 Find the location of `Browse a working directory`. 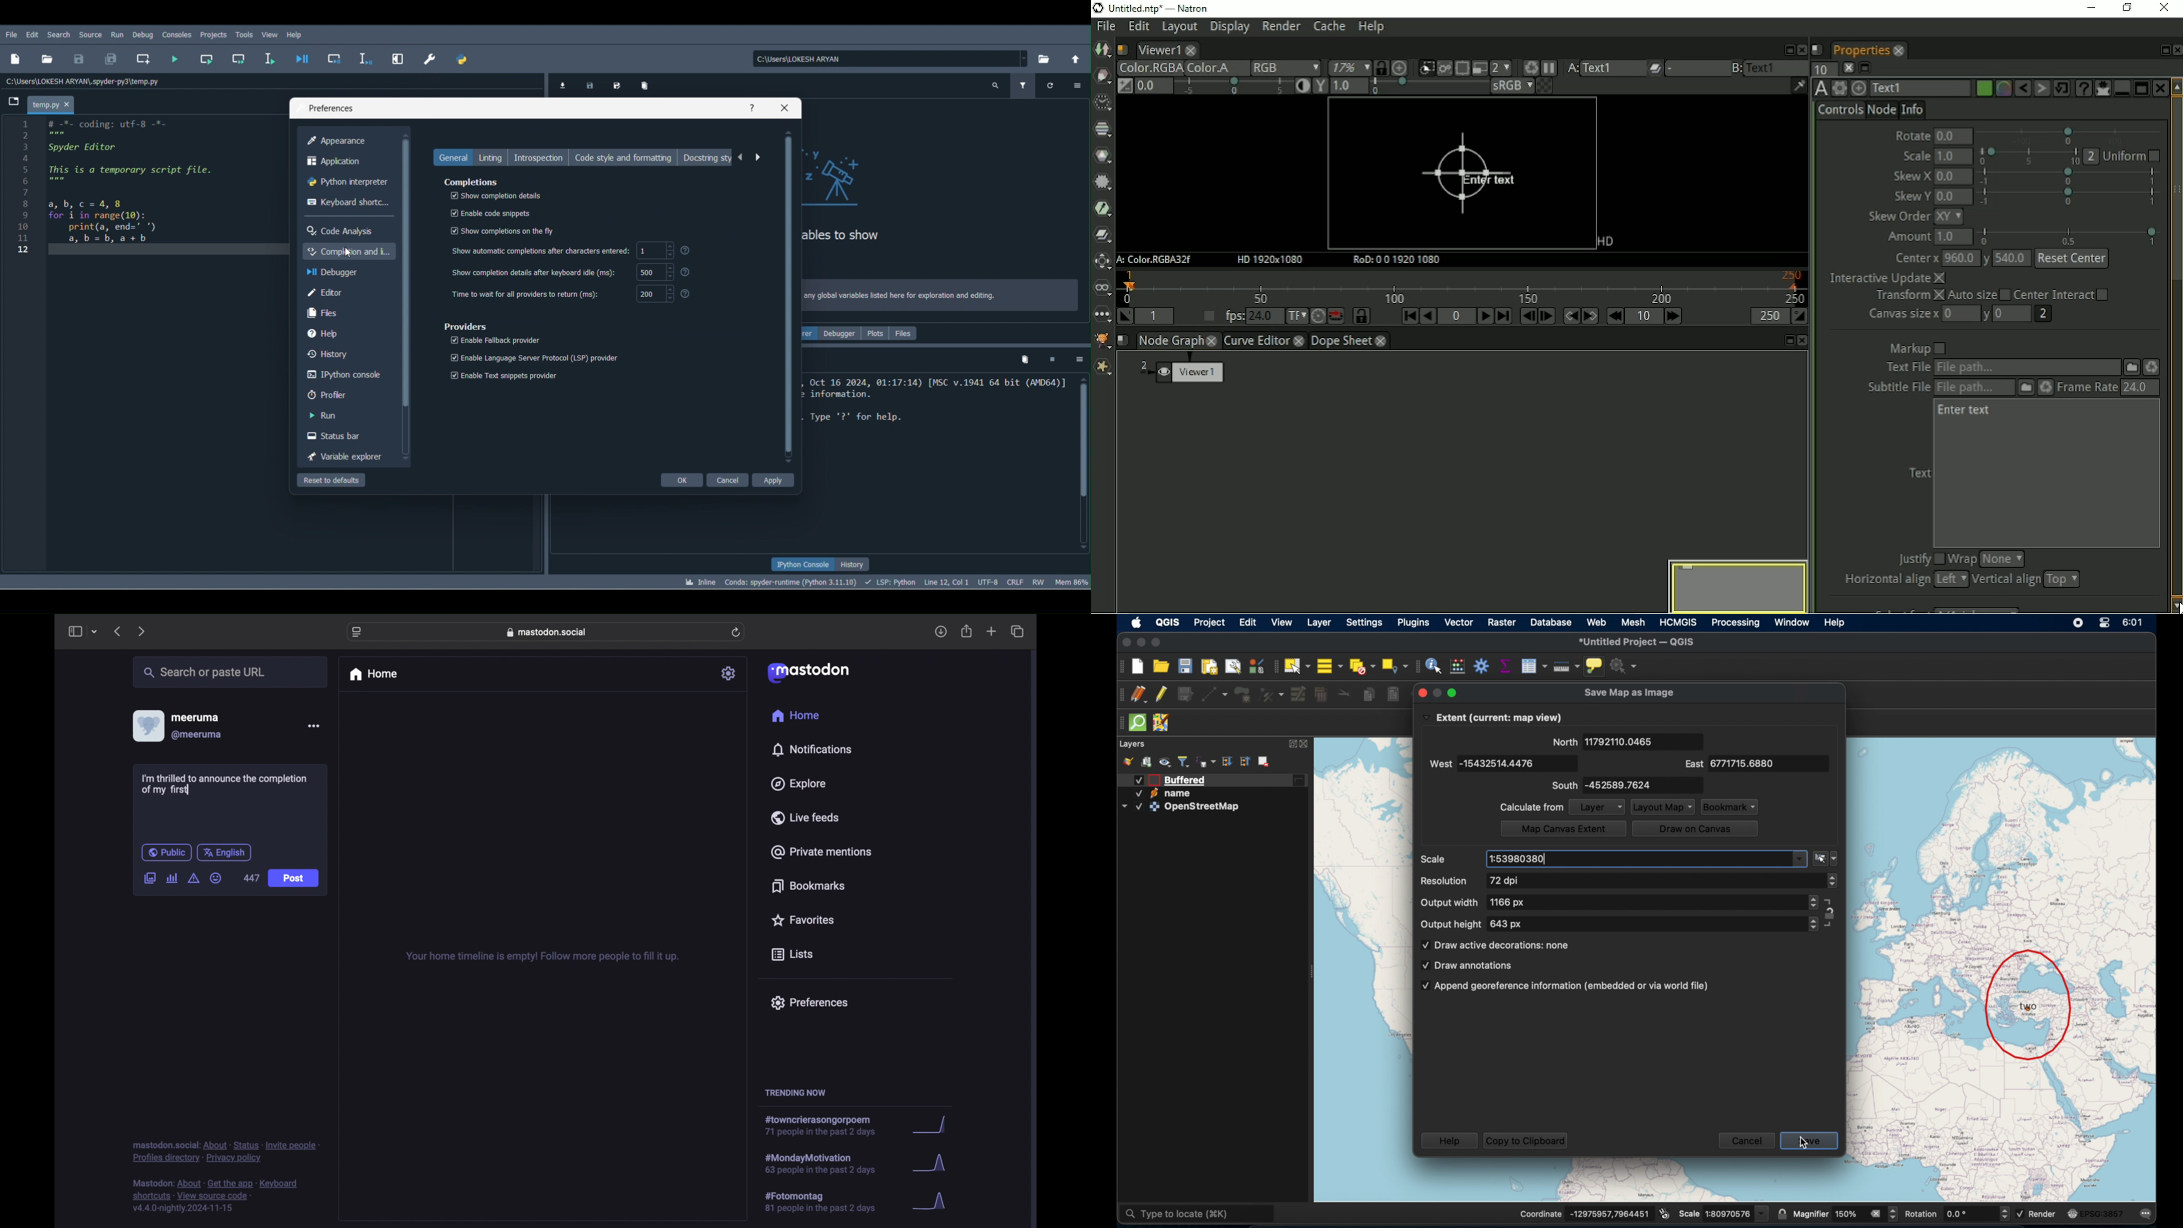

Browse a working directory is located at coordinates (1044, 59).